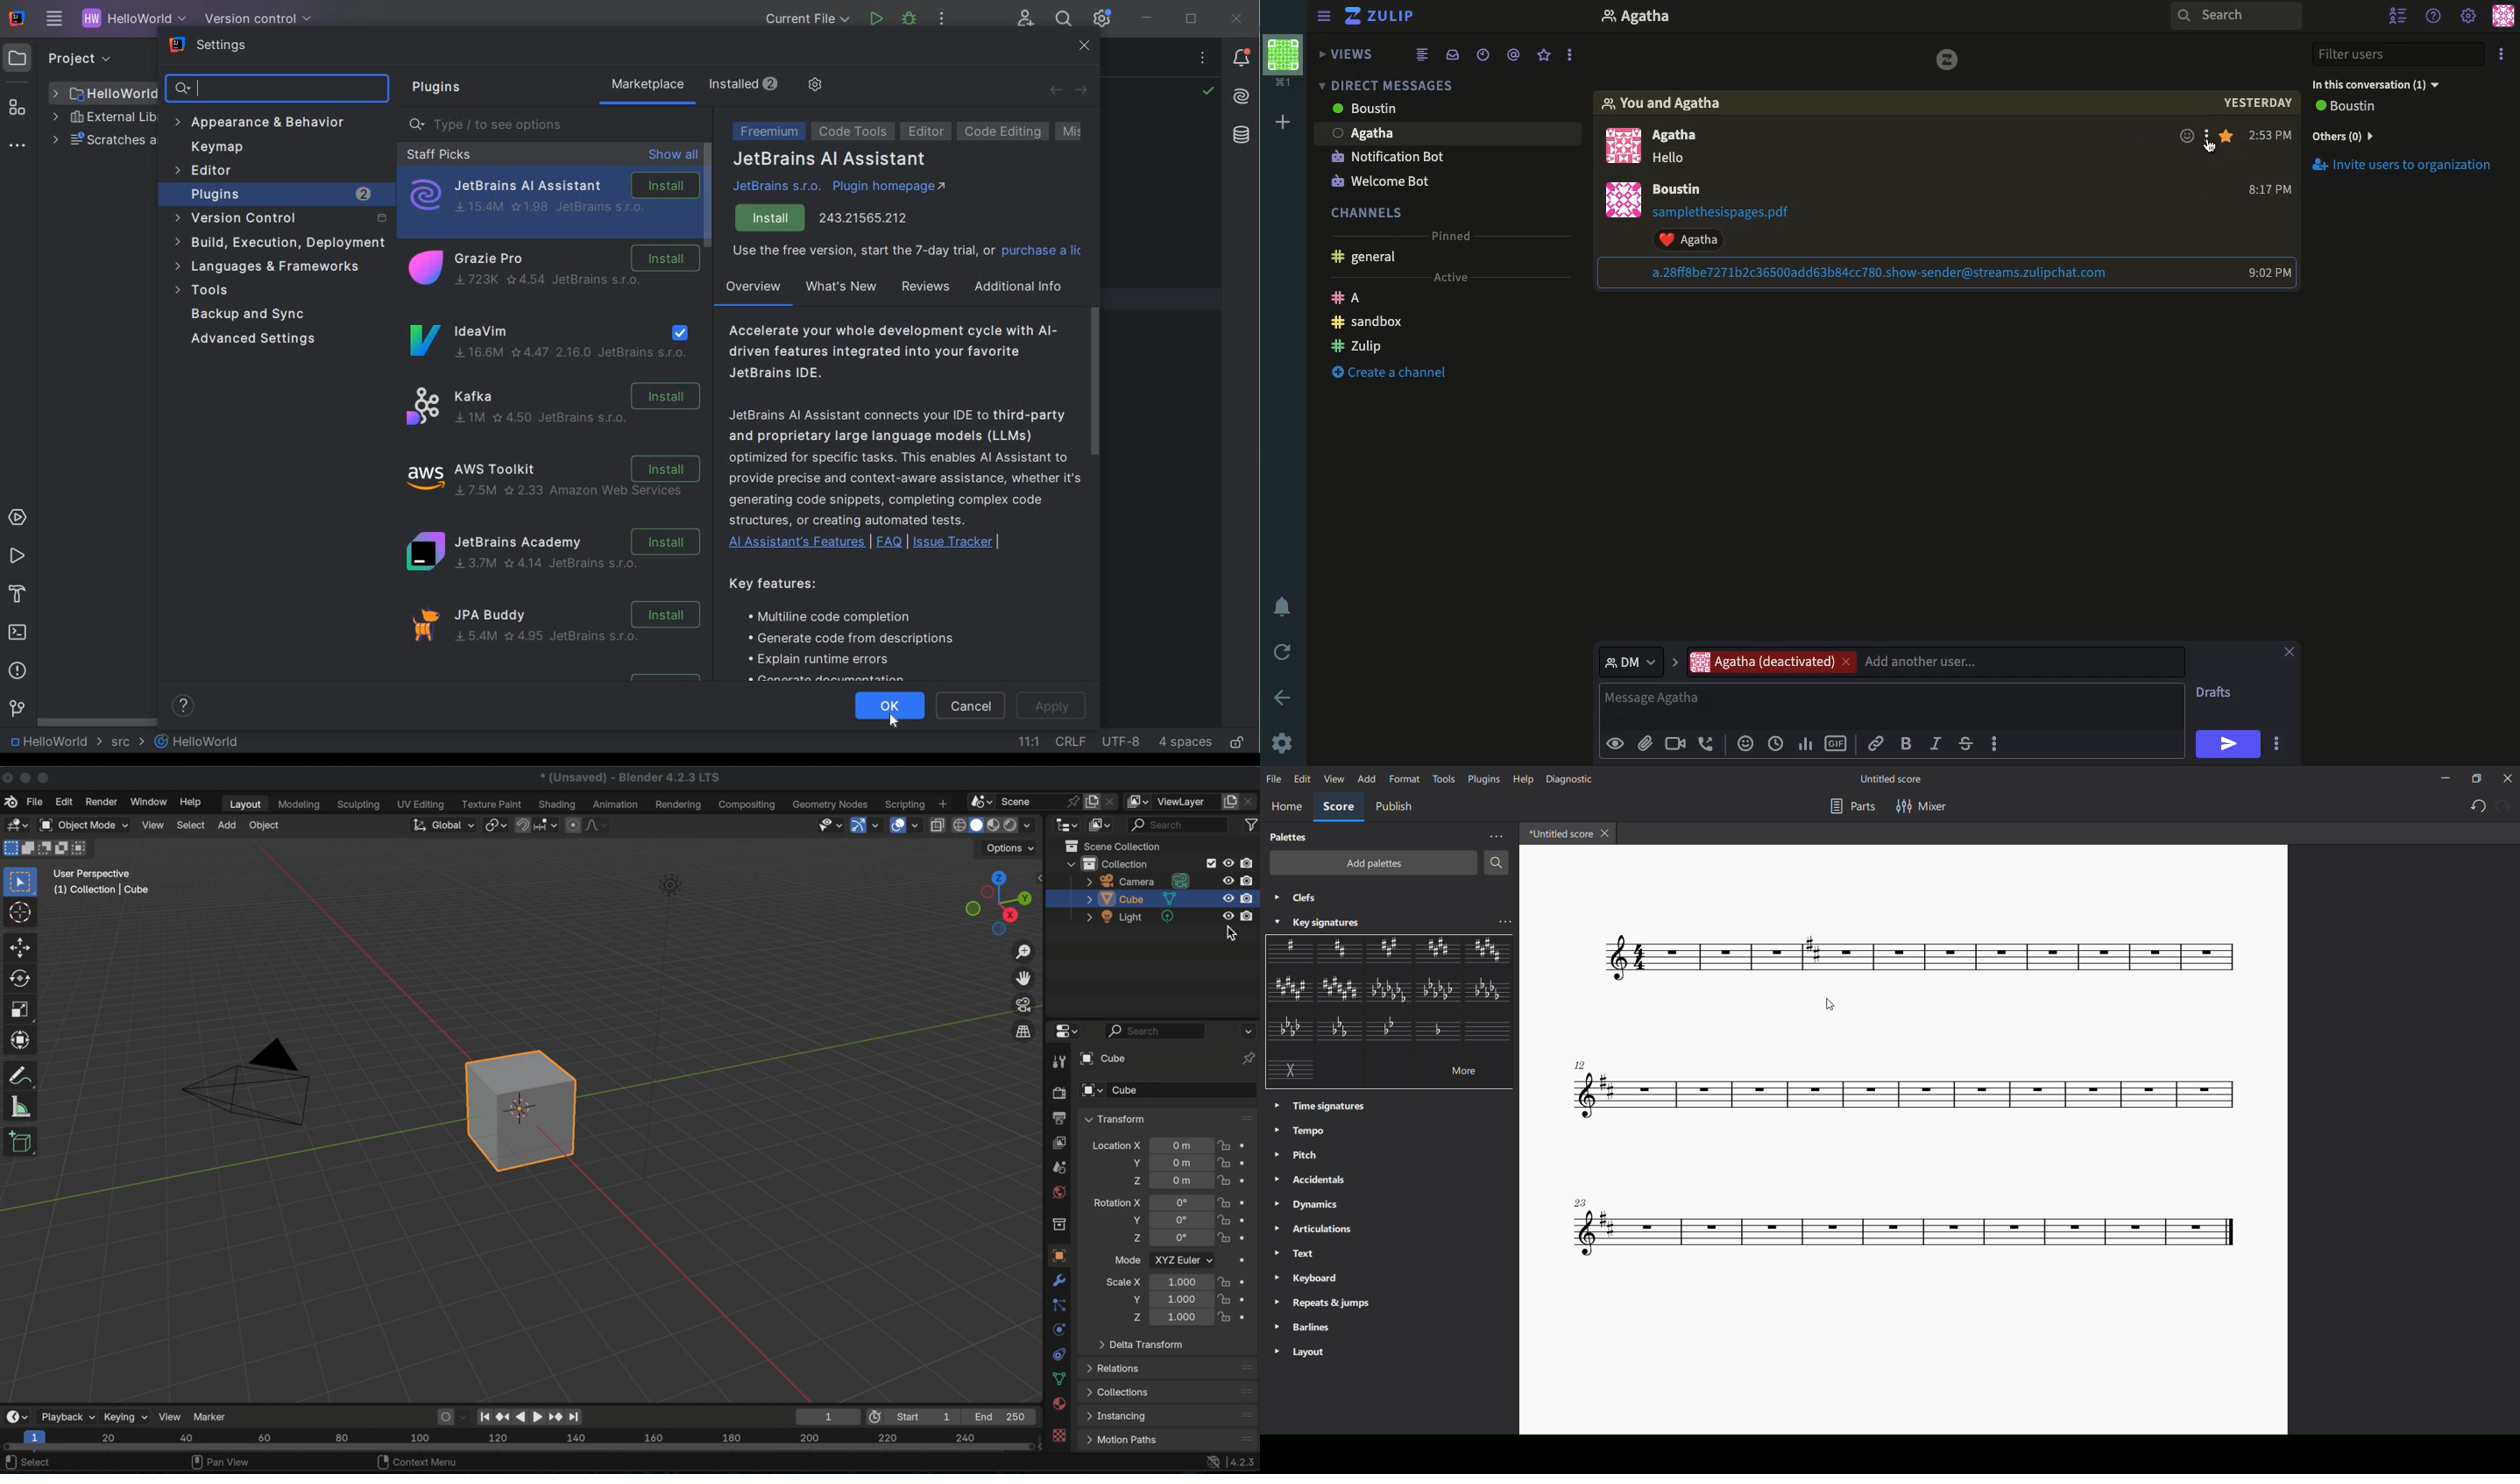  What do you see at coordinates (1226, 916) in the screenshot?
I see `hide in viewport` at bounding box center [1226, 916].